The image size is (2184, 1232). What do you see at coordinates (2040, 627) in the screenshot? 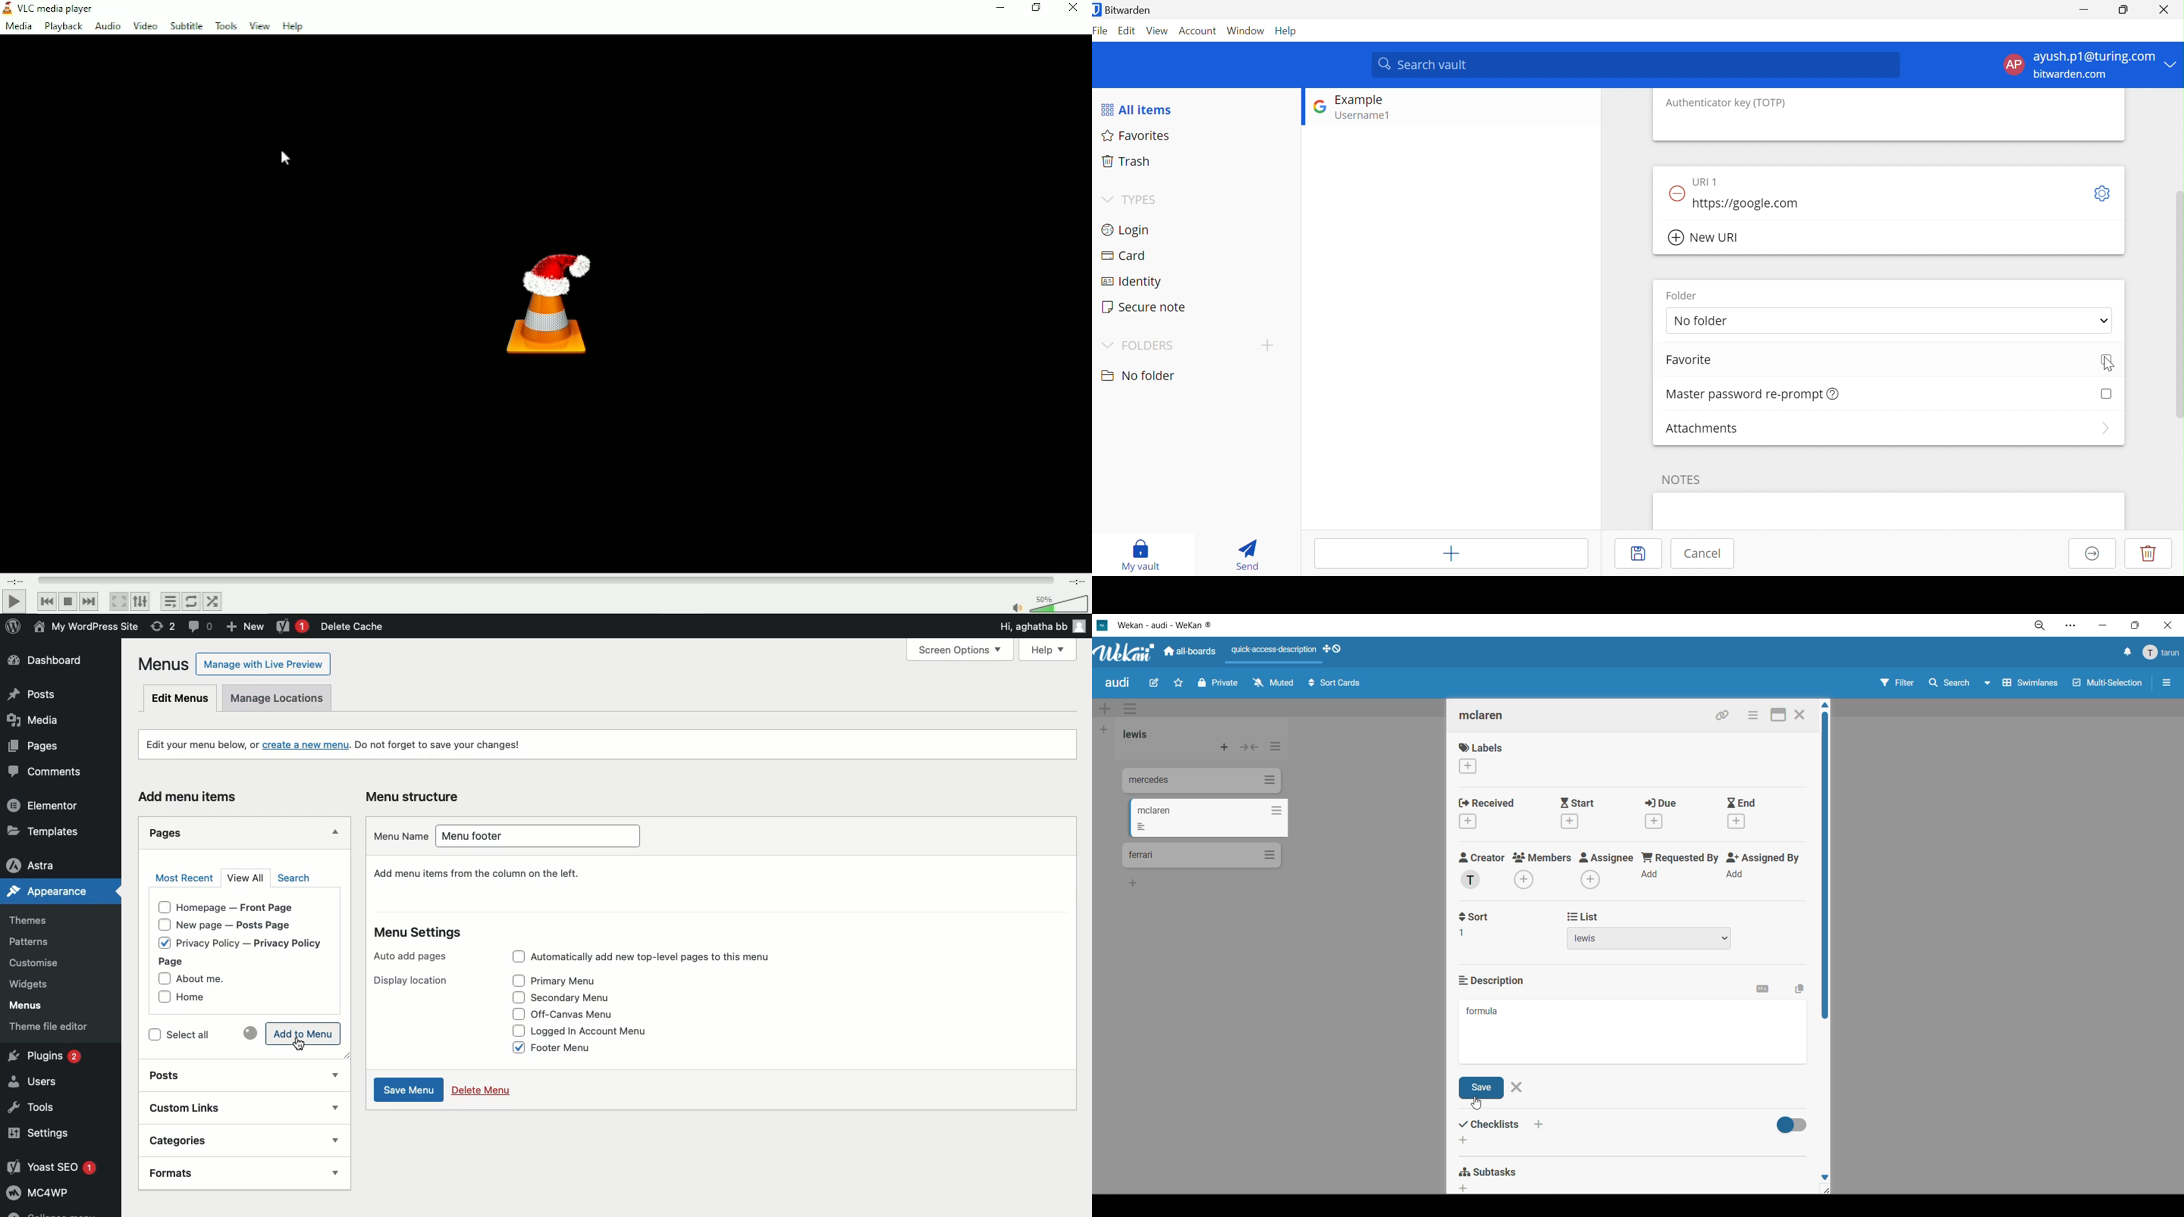
I see `zoom` at bounding box center [2040, 627].